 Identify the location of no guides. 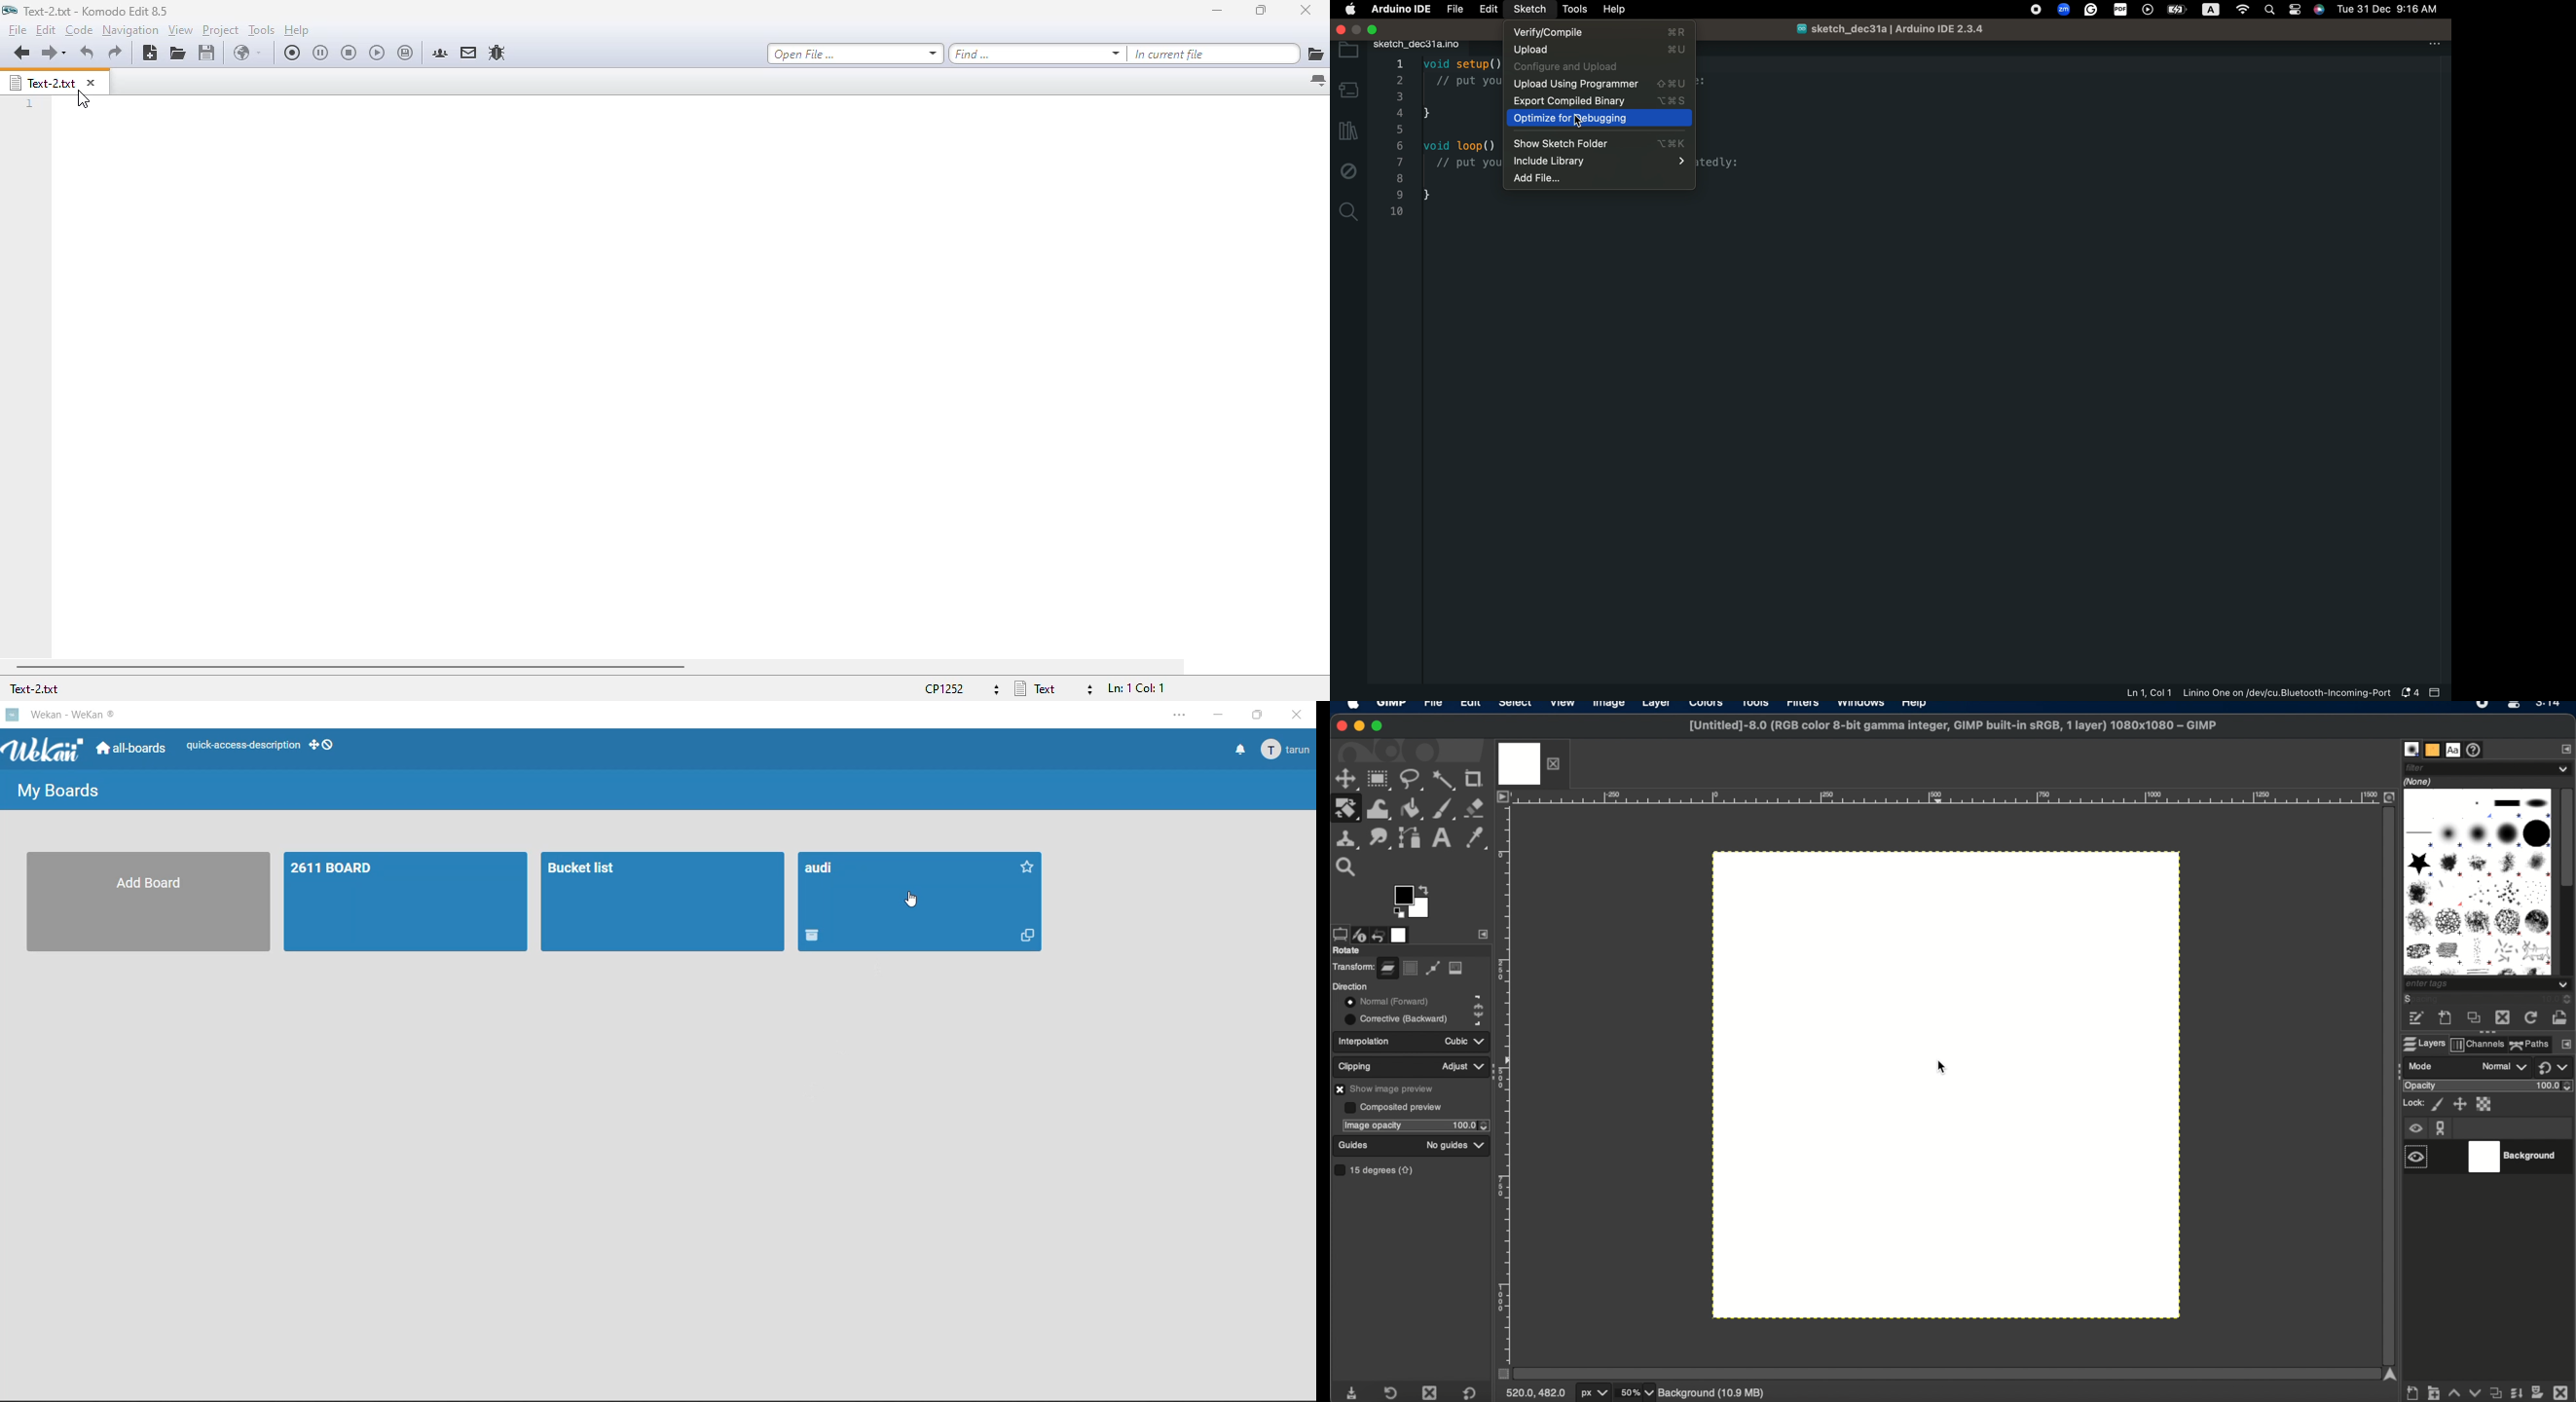
(1446, 1146).